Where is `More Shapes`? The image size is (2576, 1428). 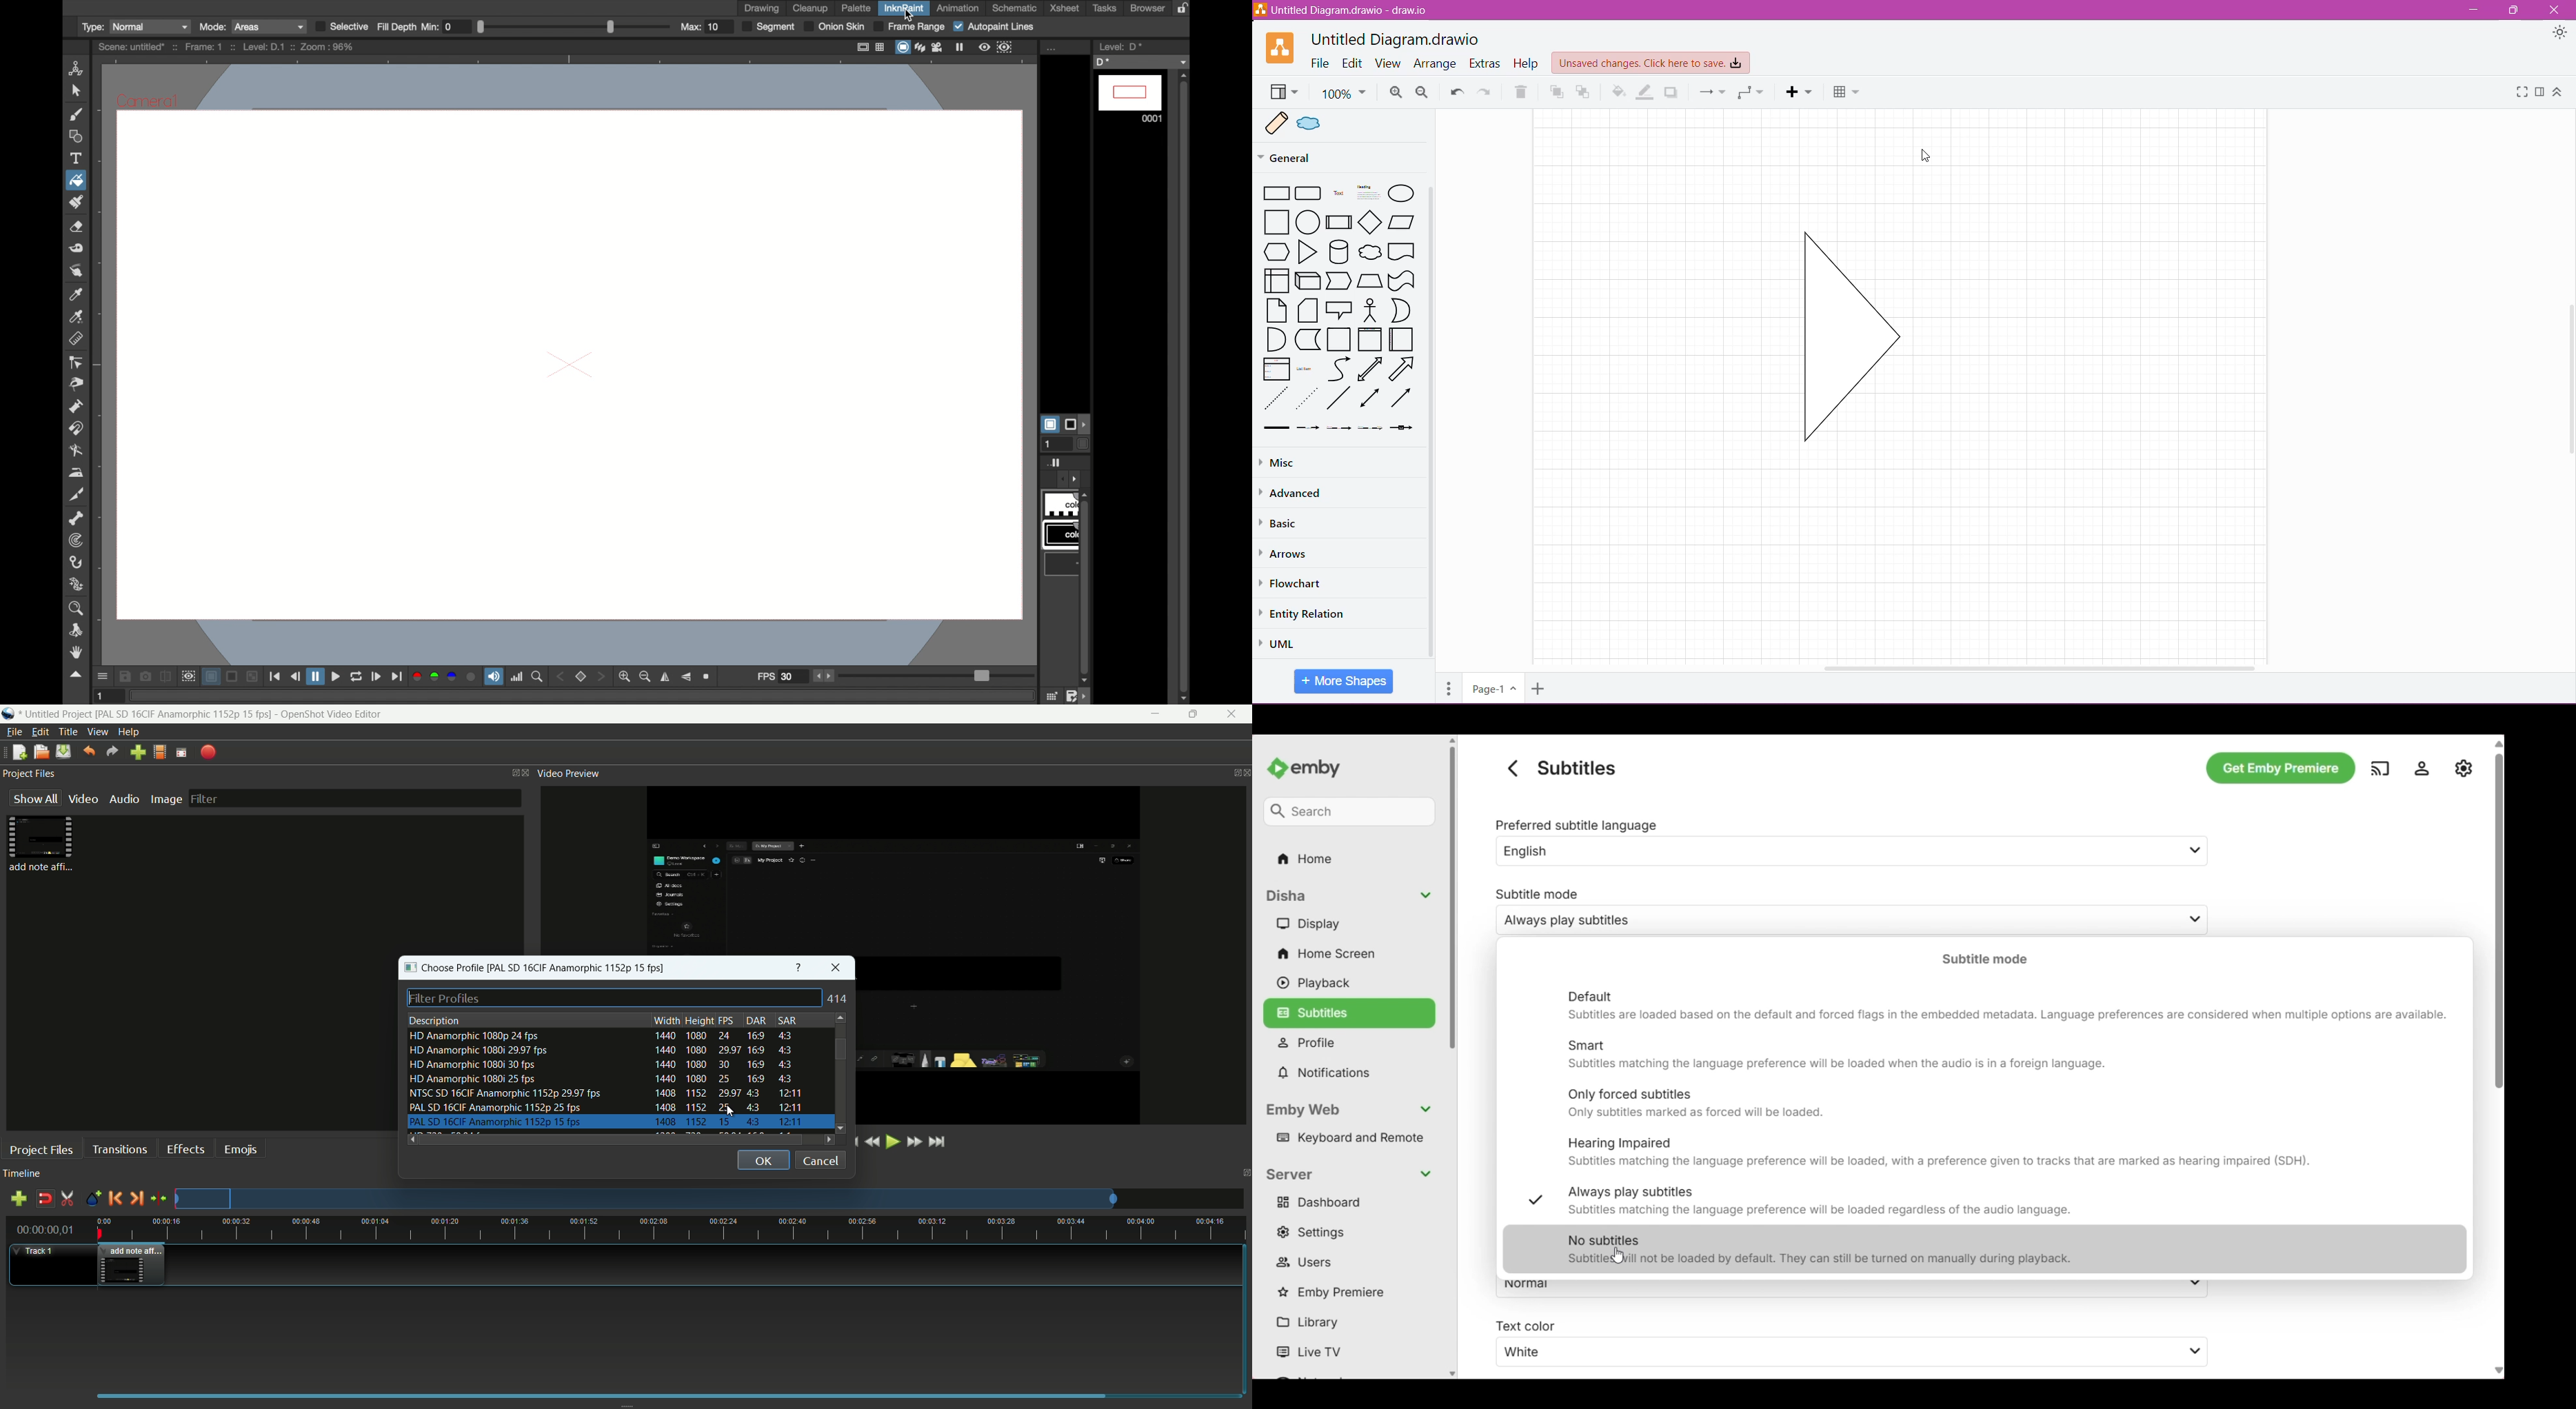
More Shapes is located at coordinates (1345, 681).